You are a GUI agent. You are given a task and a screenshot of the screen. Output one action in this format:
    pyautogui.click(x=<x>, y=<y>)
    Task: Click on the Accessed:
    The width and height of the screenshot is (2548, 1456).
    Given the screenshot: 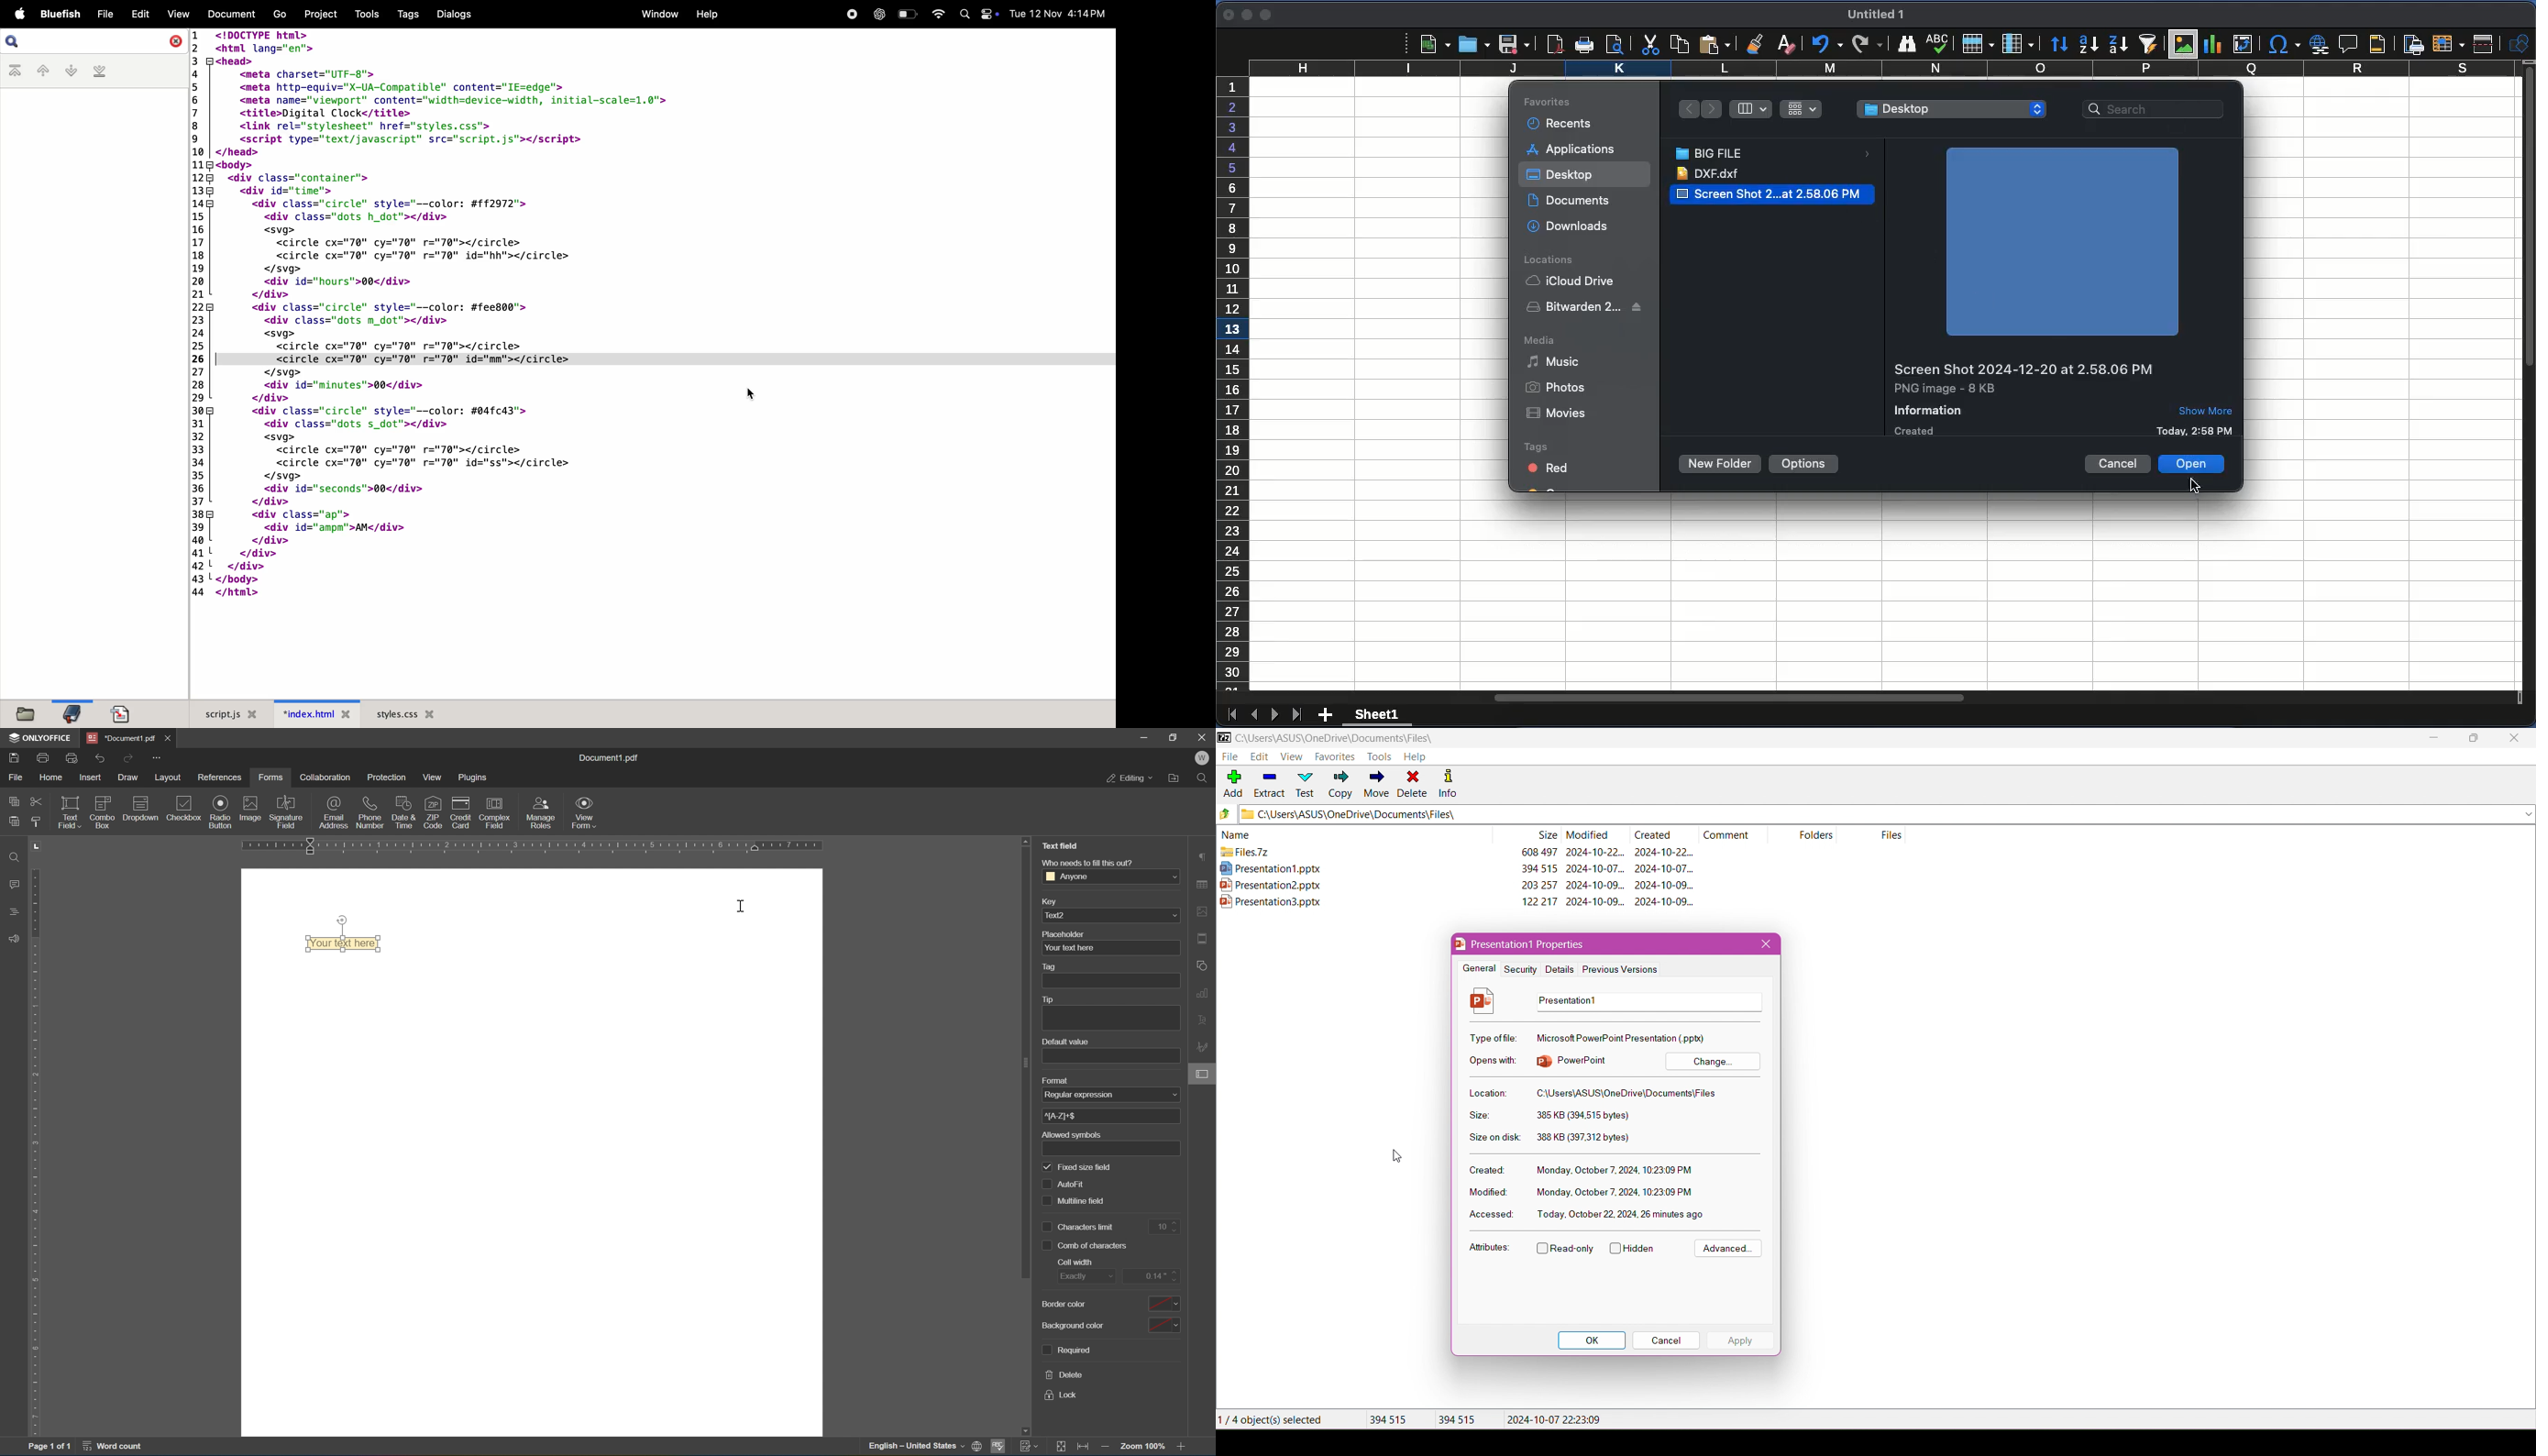 What is the action you would take?
    pyautogui.click(x=1491, y=1217)
    